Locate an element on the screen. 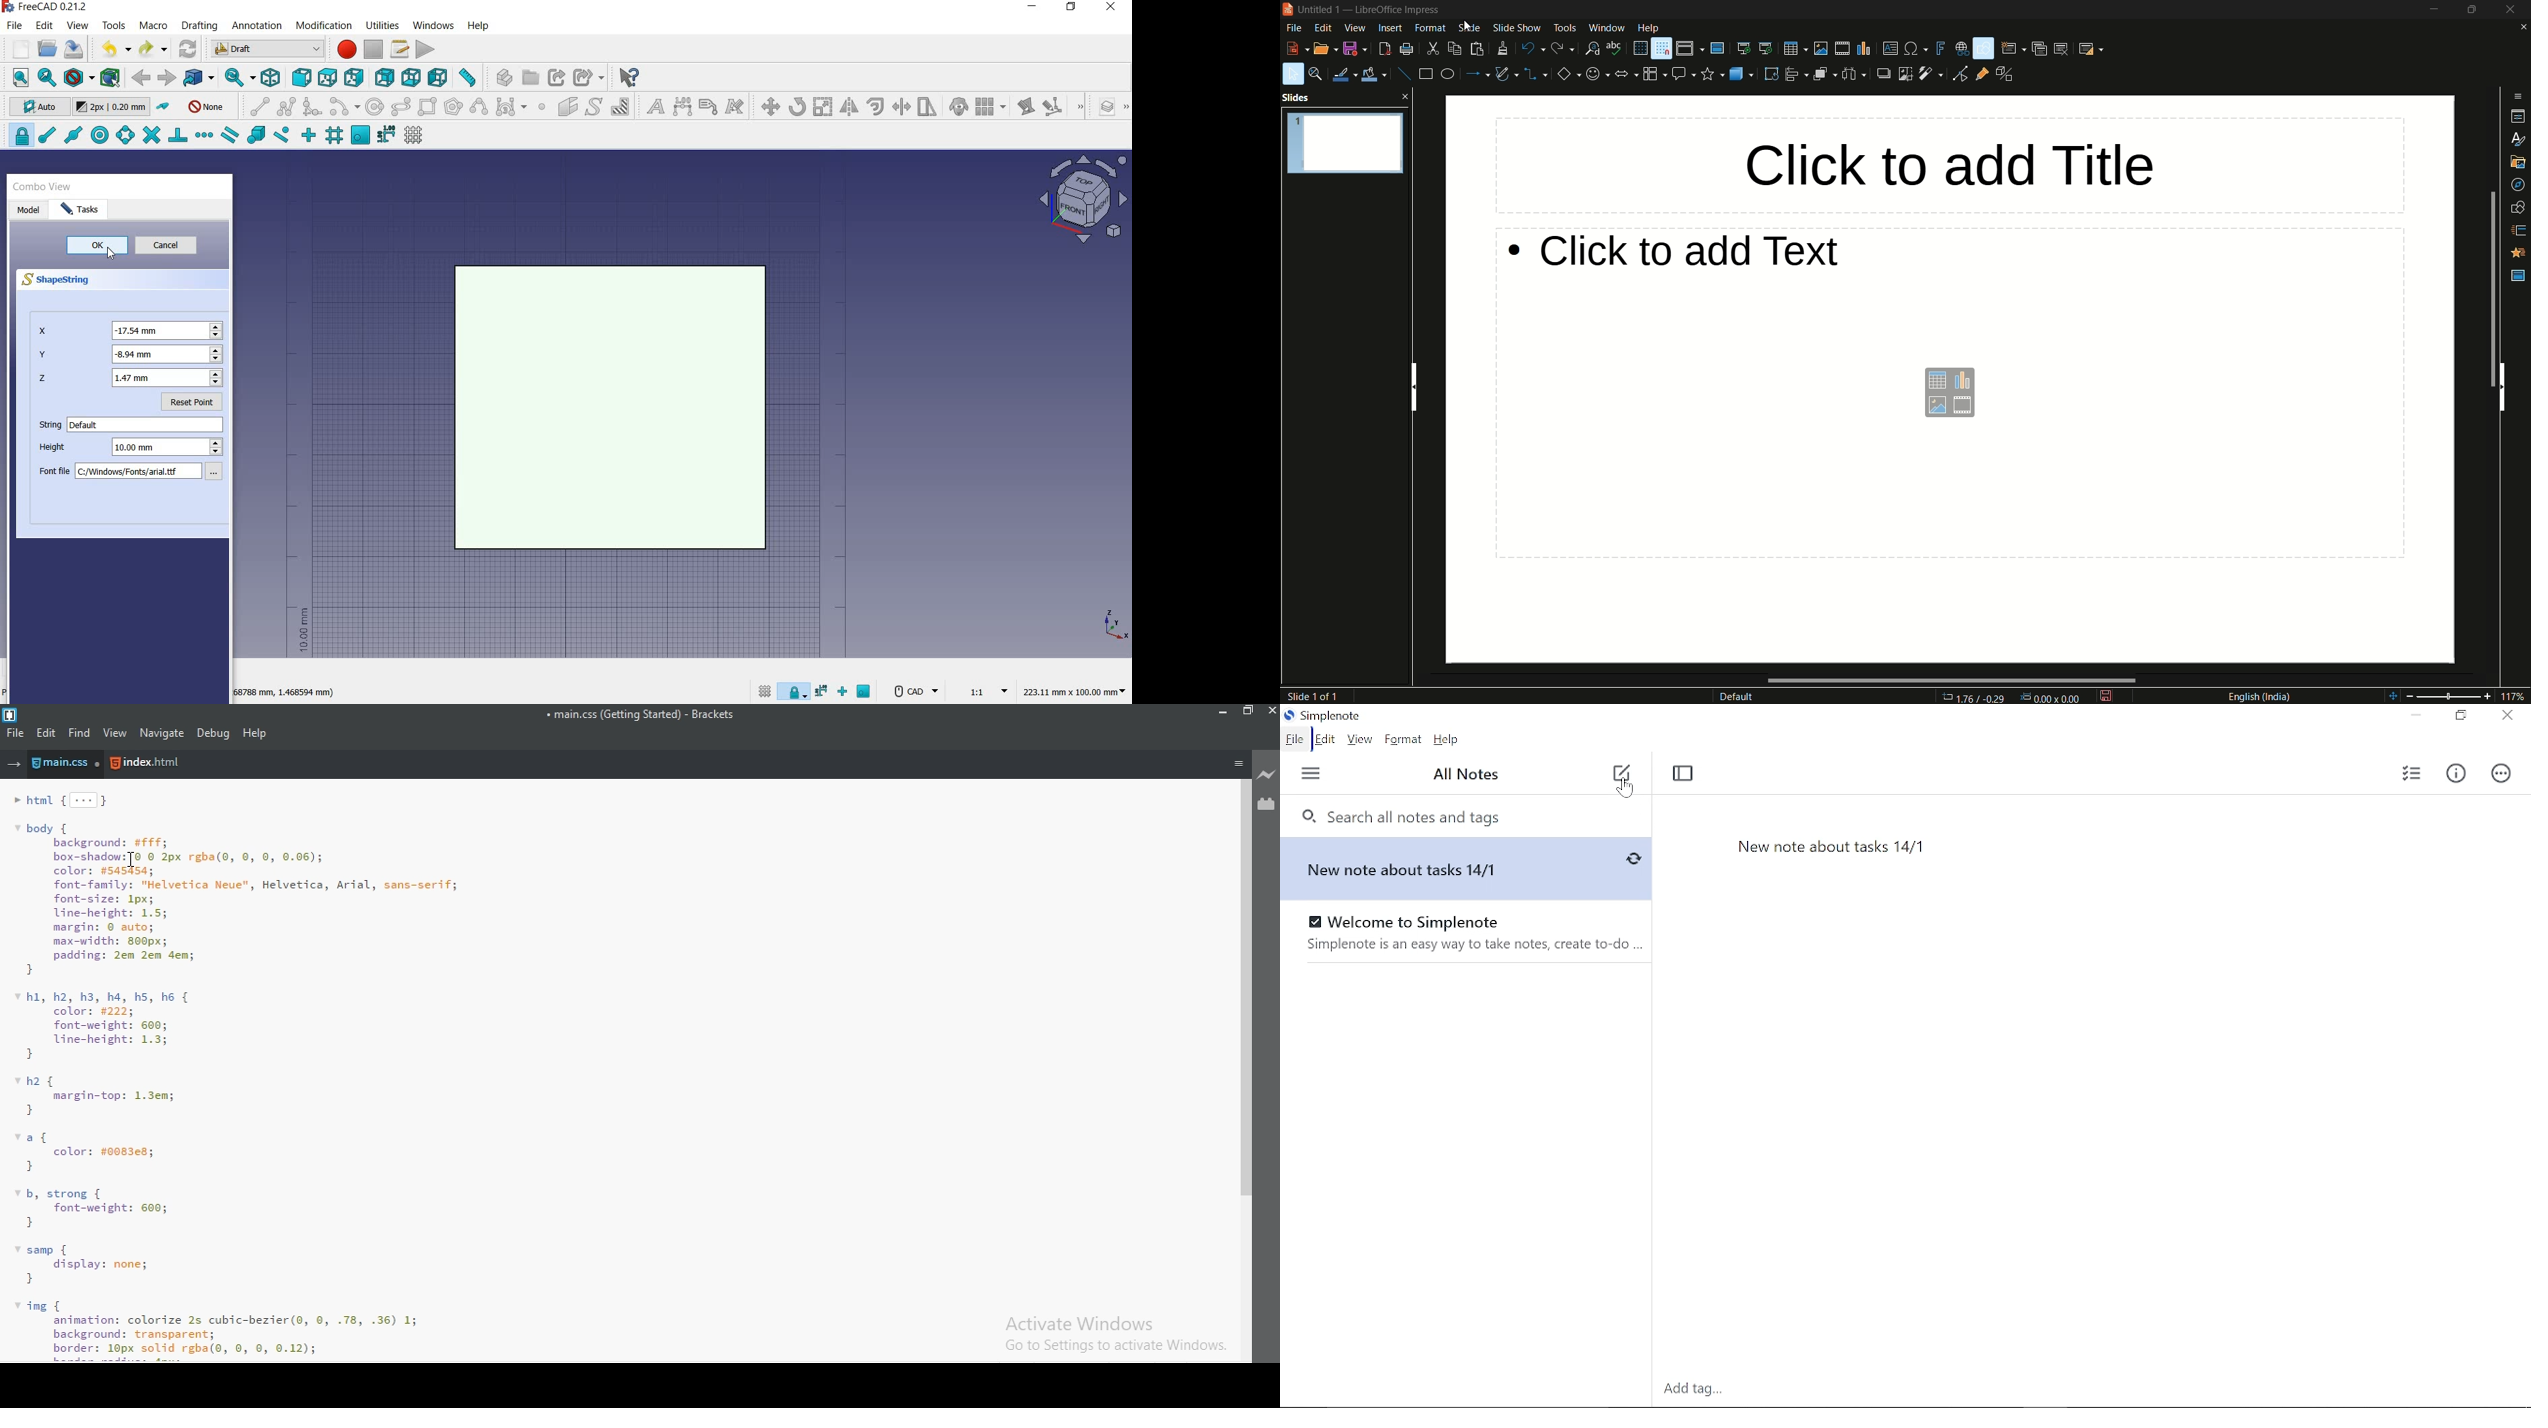 The image size is (2548, 1428). file name is located at coordinates (1324, 8).